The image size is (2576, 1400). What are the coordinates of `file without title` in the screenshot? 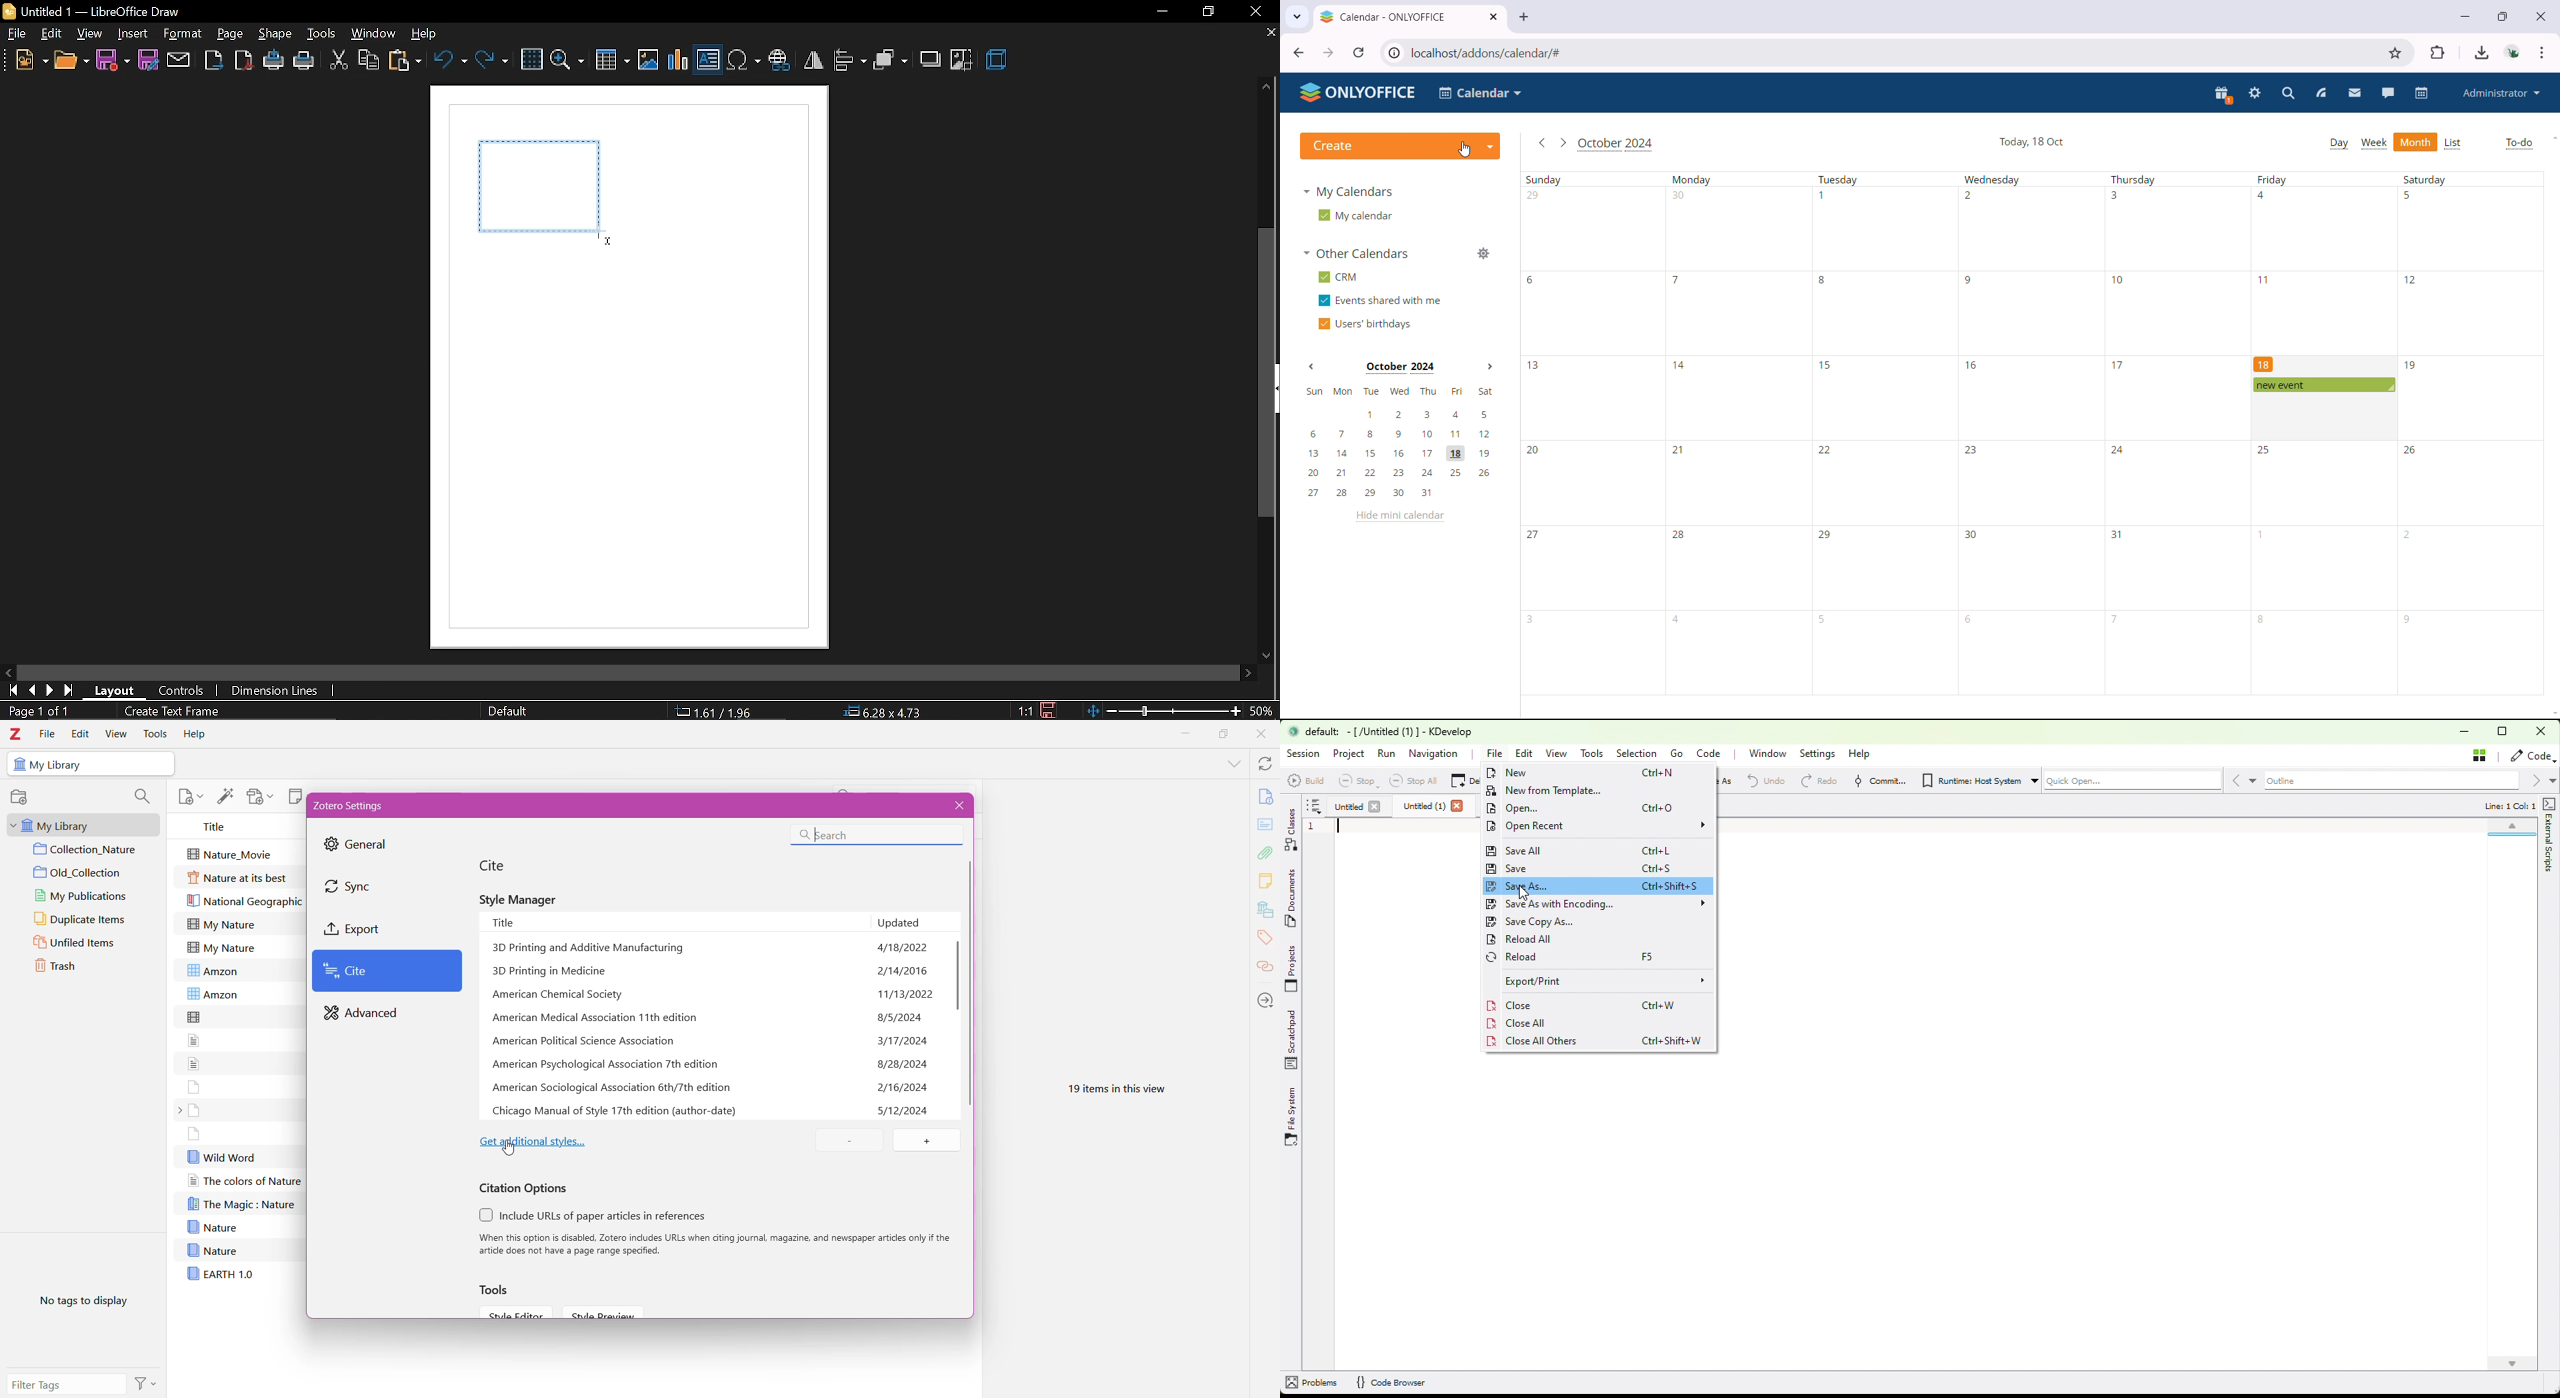 It's located at (195, 1134).